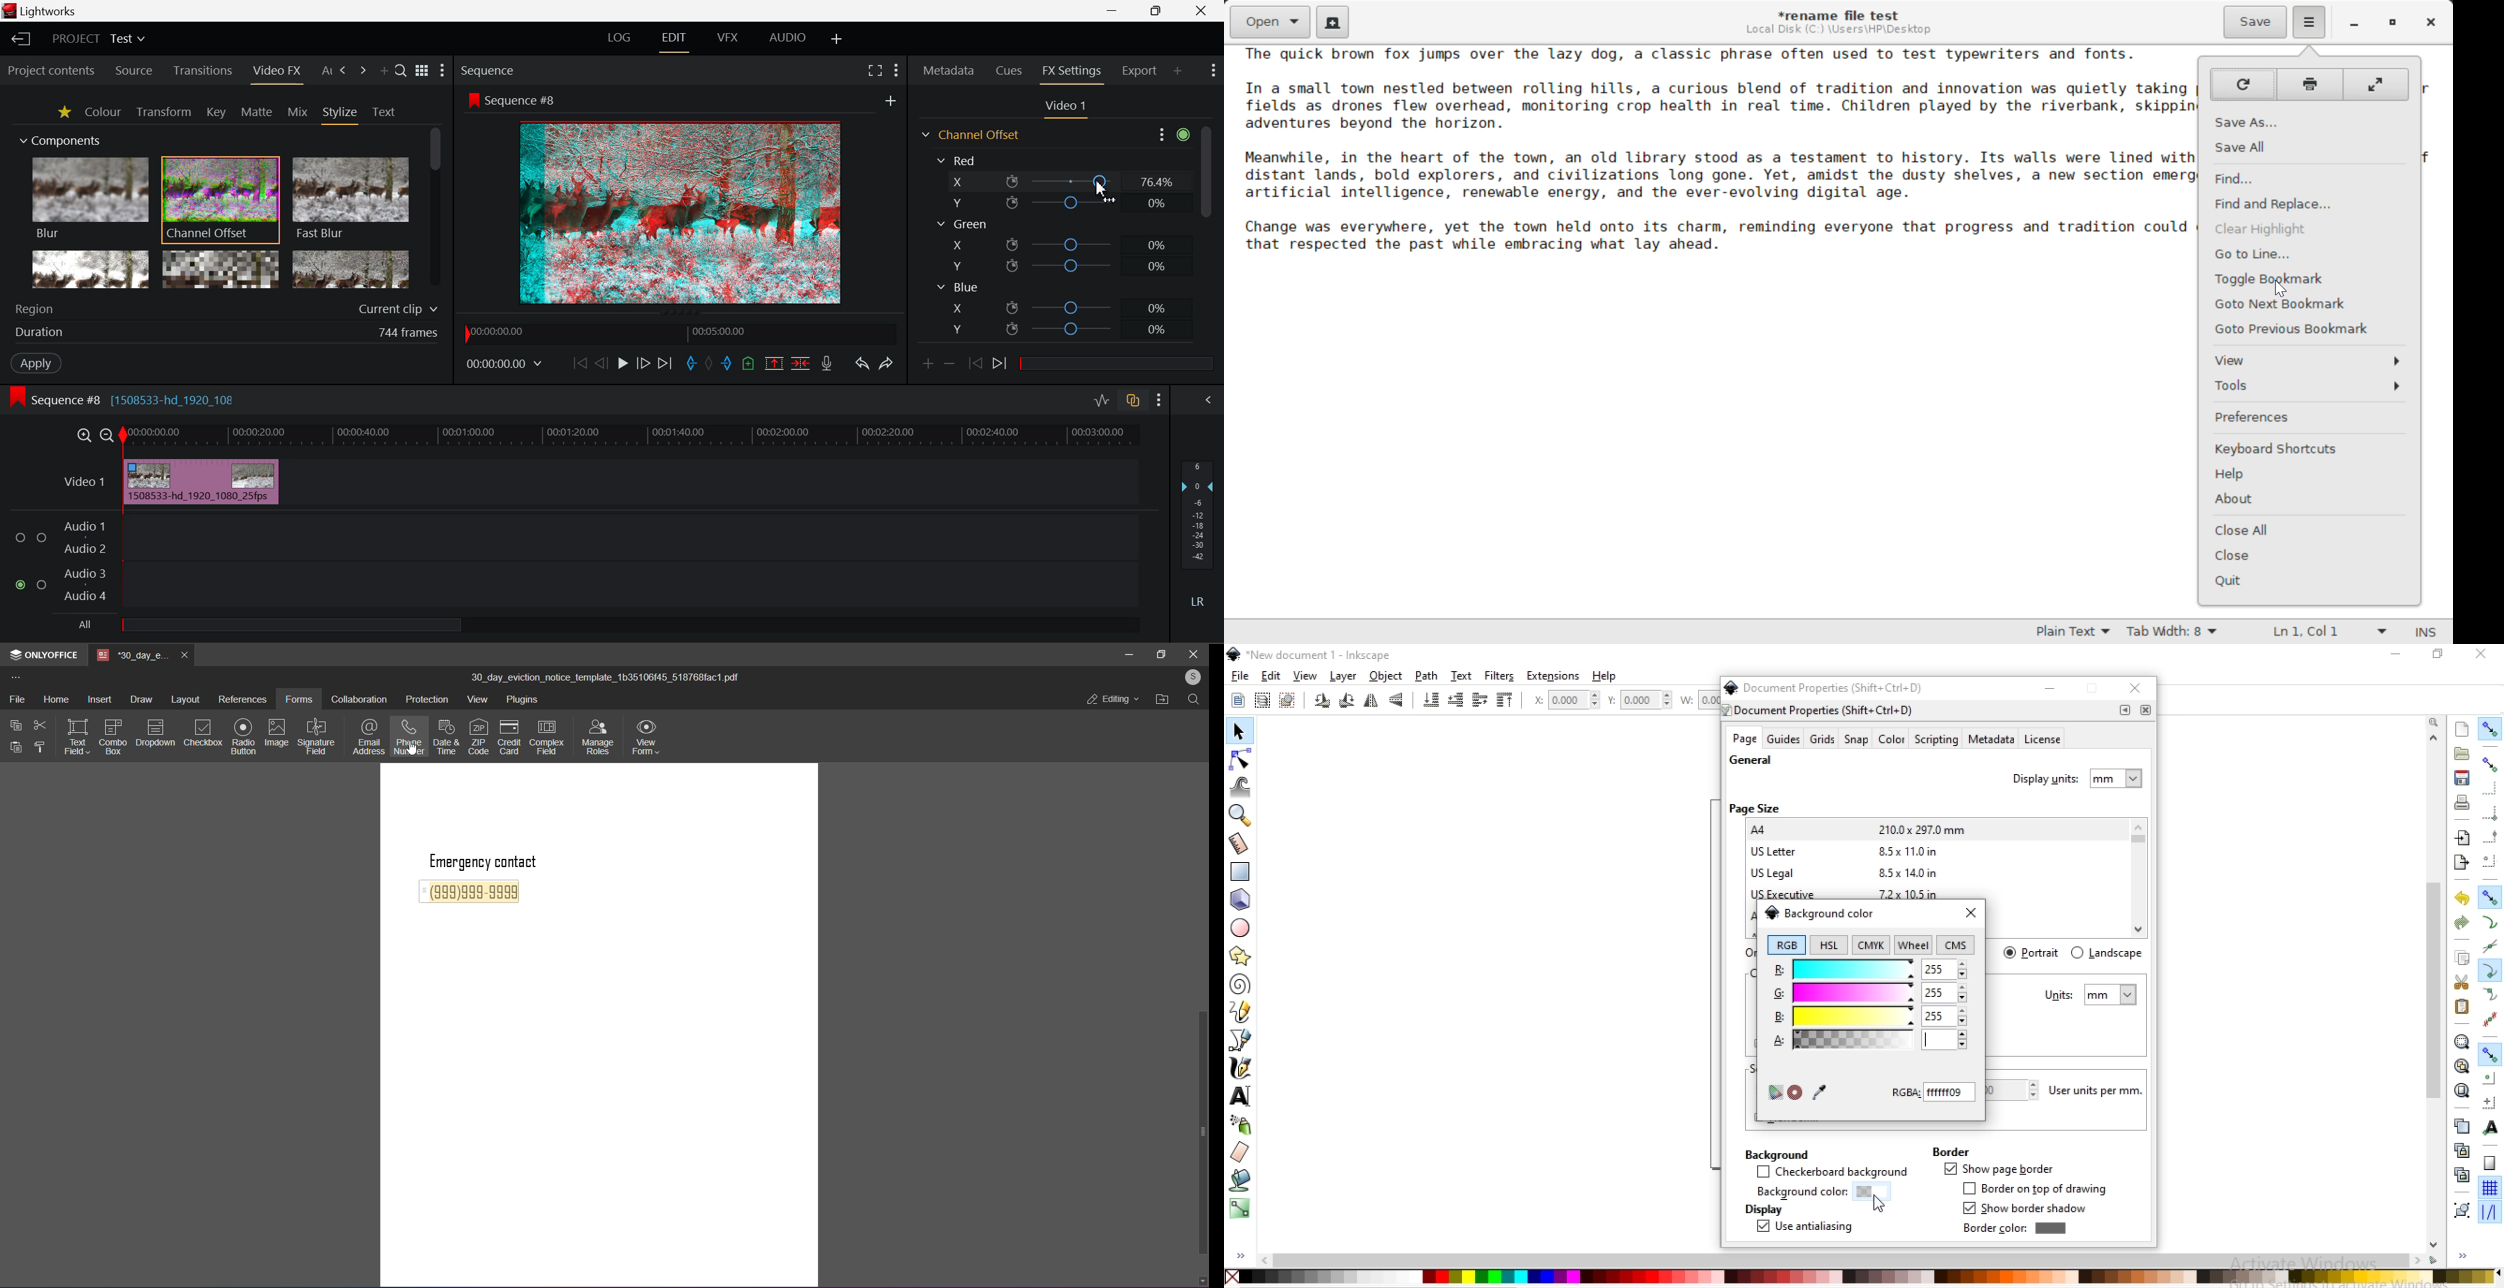 The image size is (2520, 1288). What do you see at coordinates (1751, 761) in the screenshot?
I see `general` at bounding box center [1751, 761].